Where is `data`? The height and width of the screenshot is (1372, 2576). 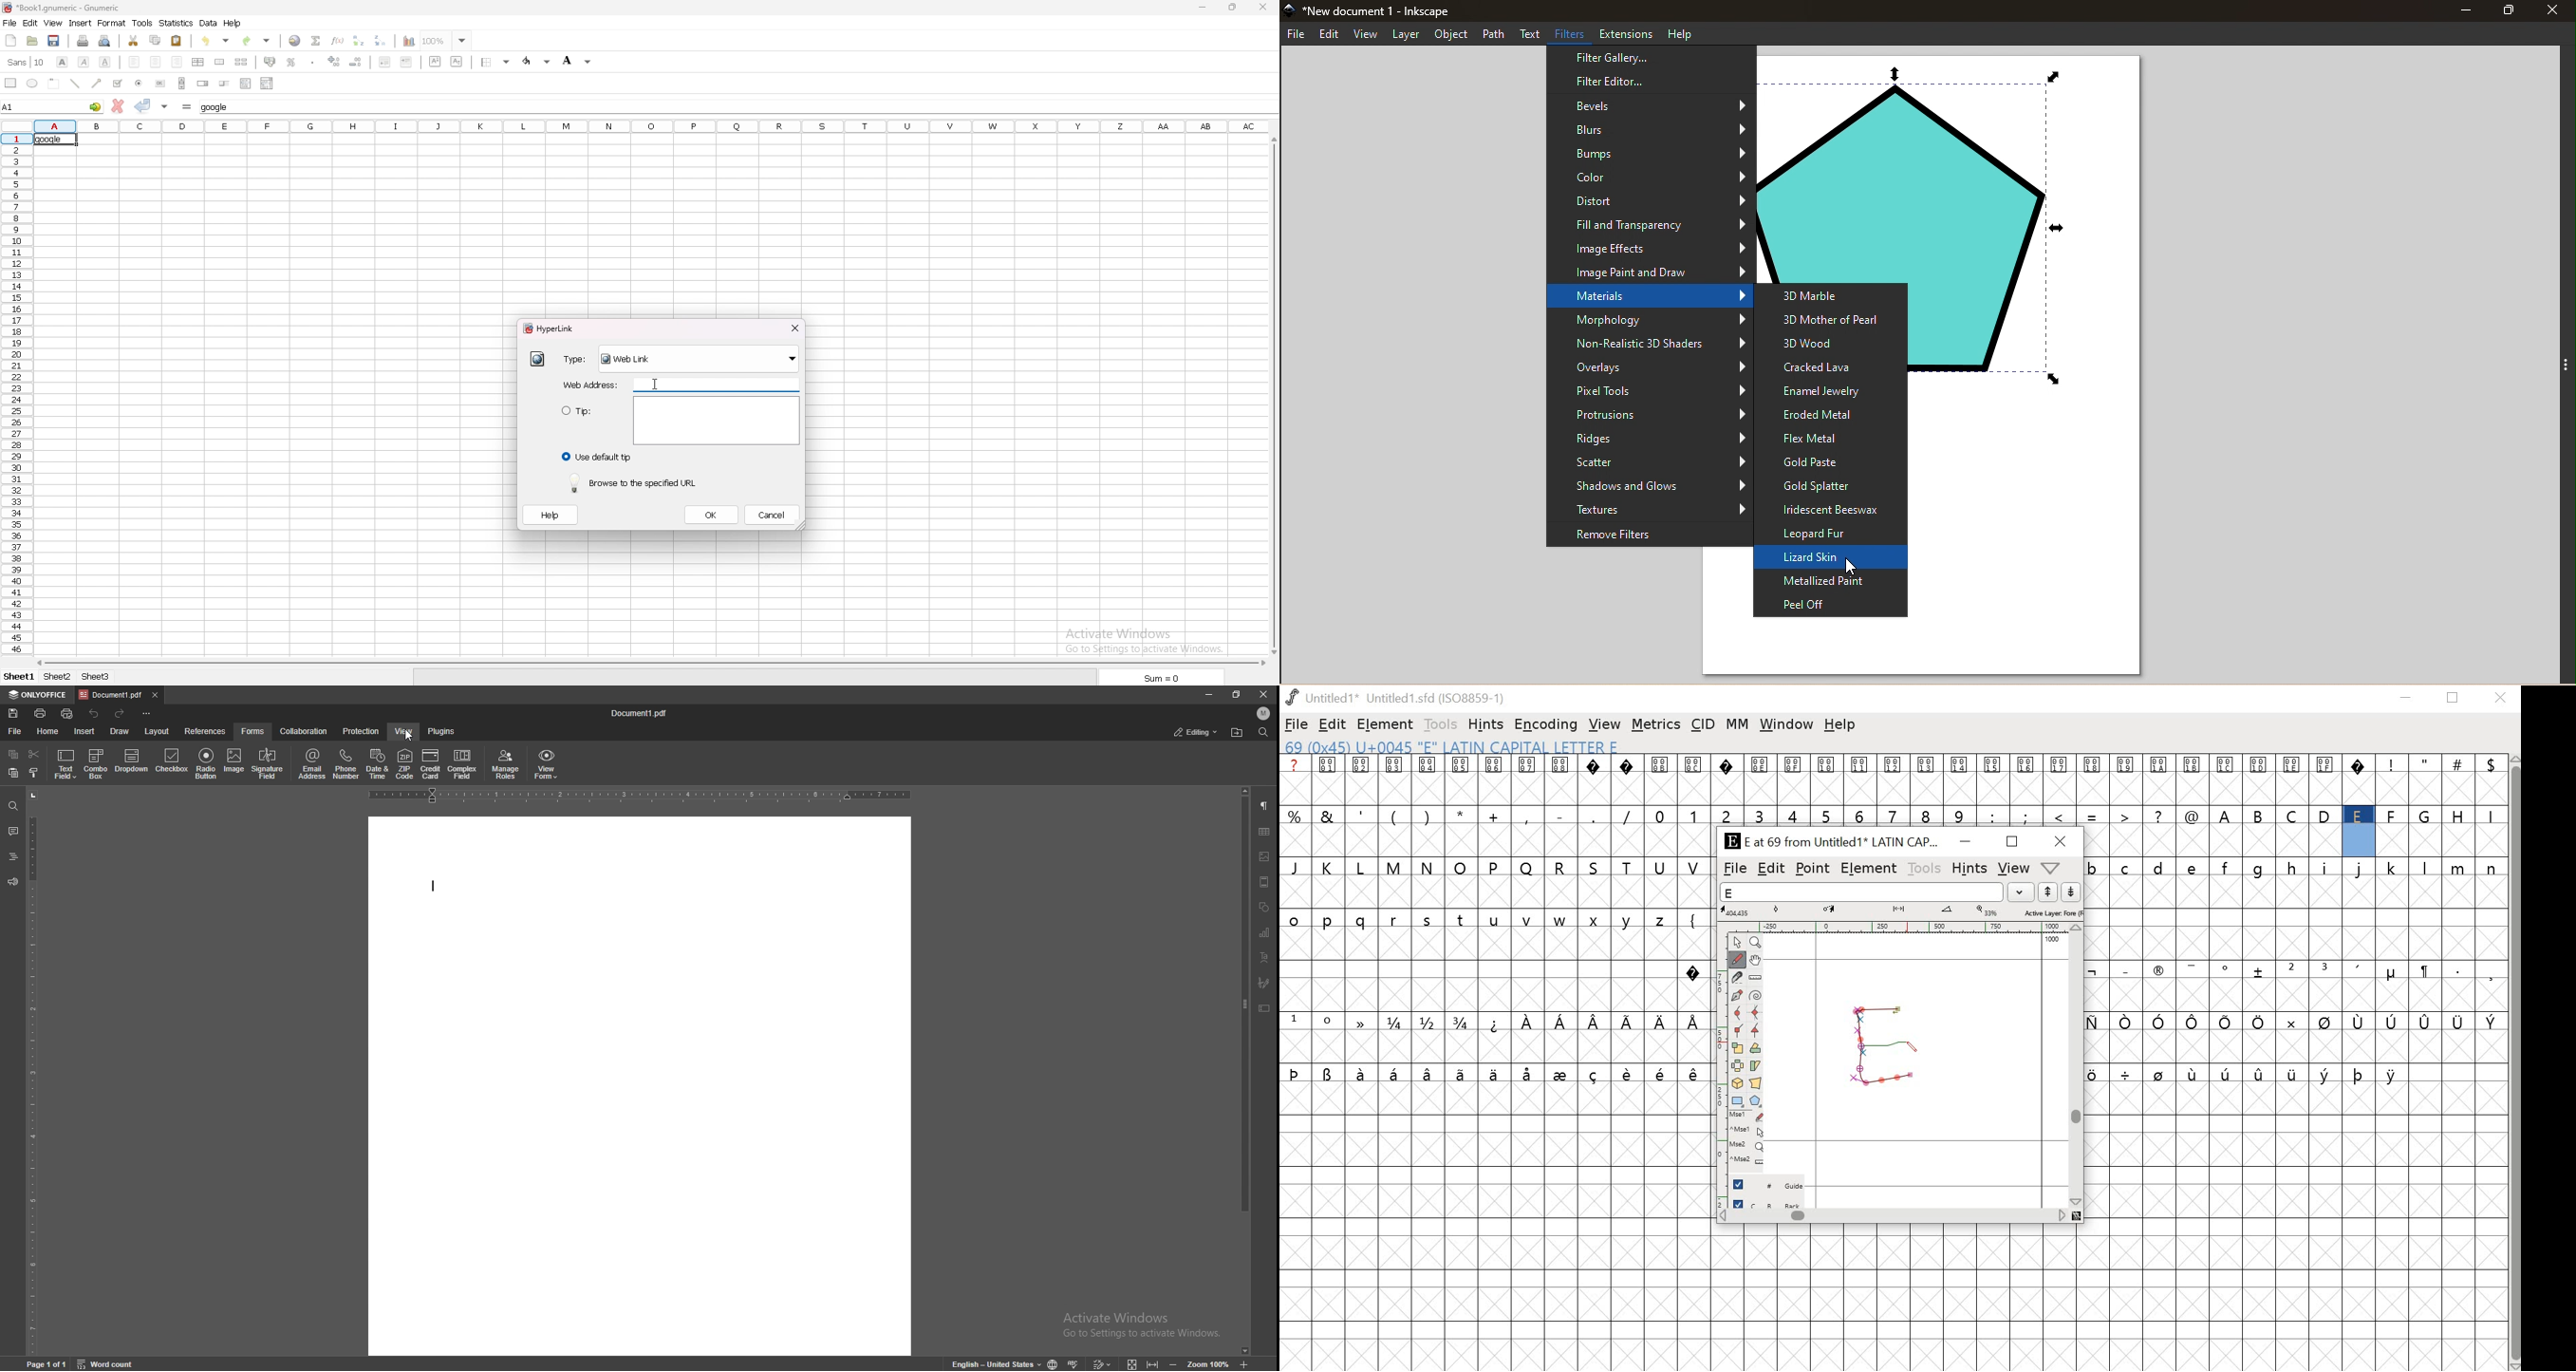 data is located at coordinates (209, 23).